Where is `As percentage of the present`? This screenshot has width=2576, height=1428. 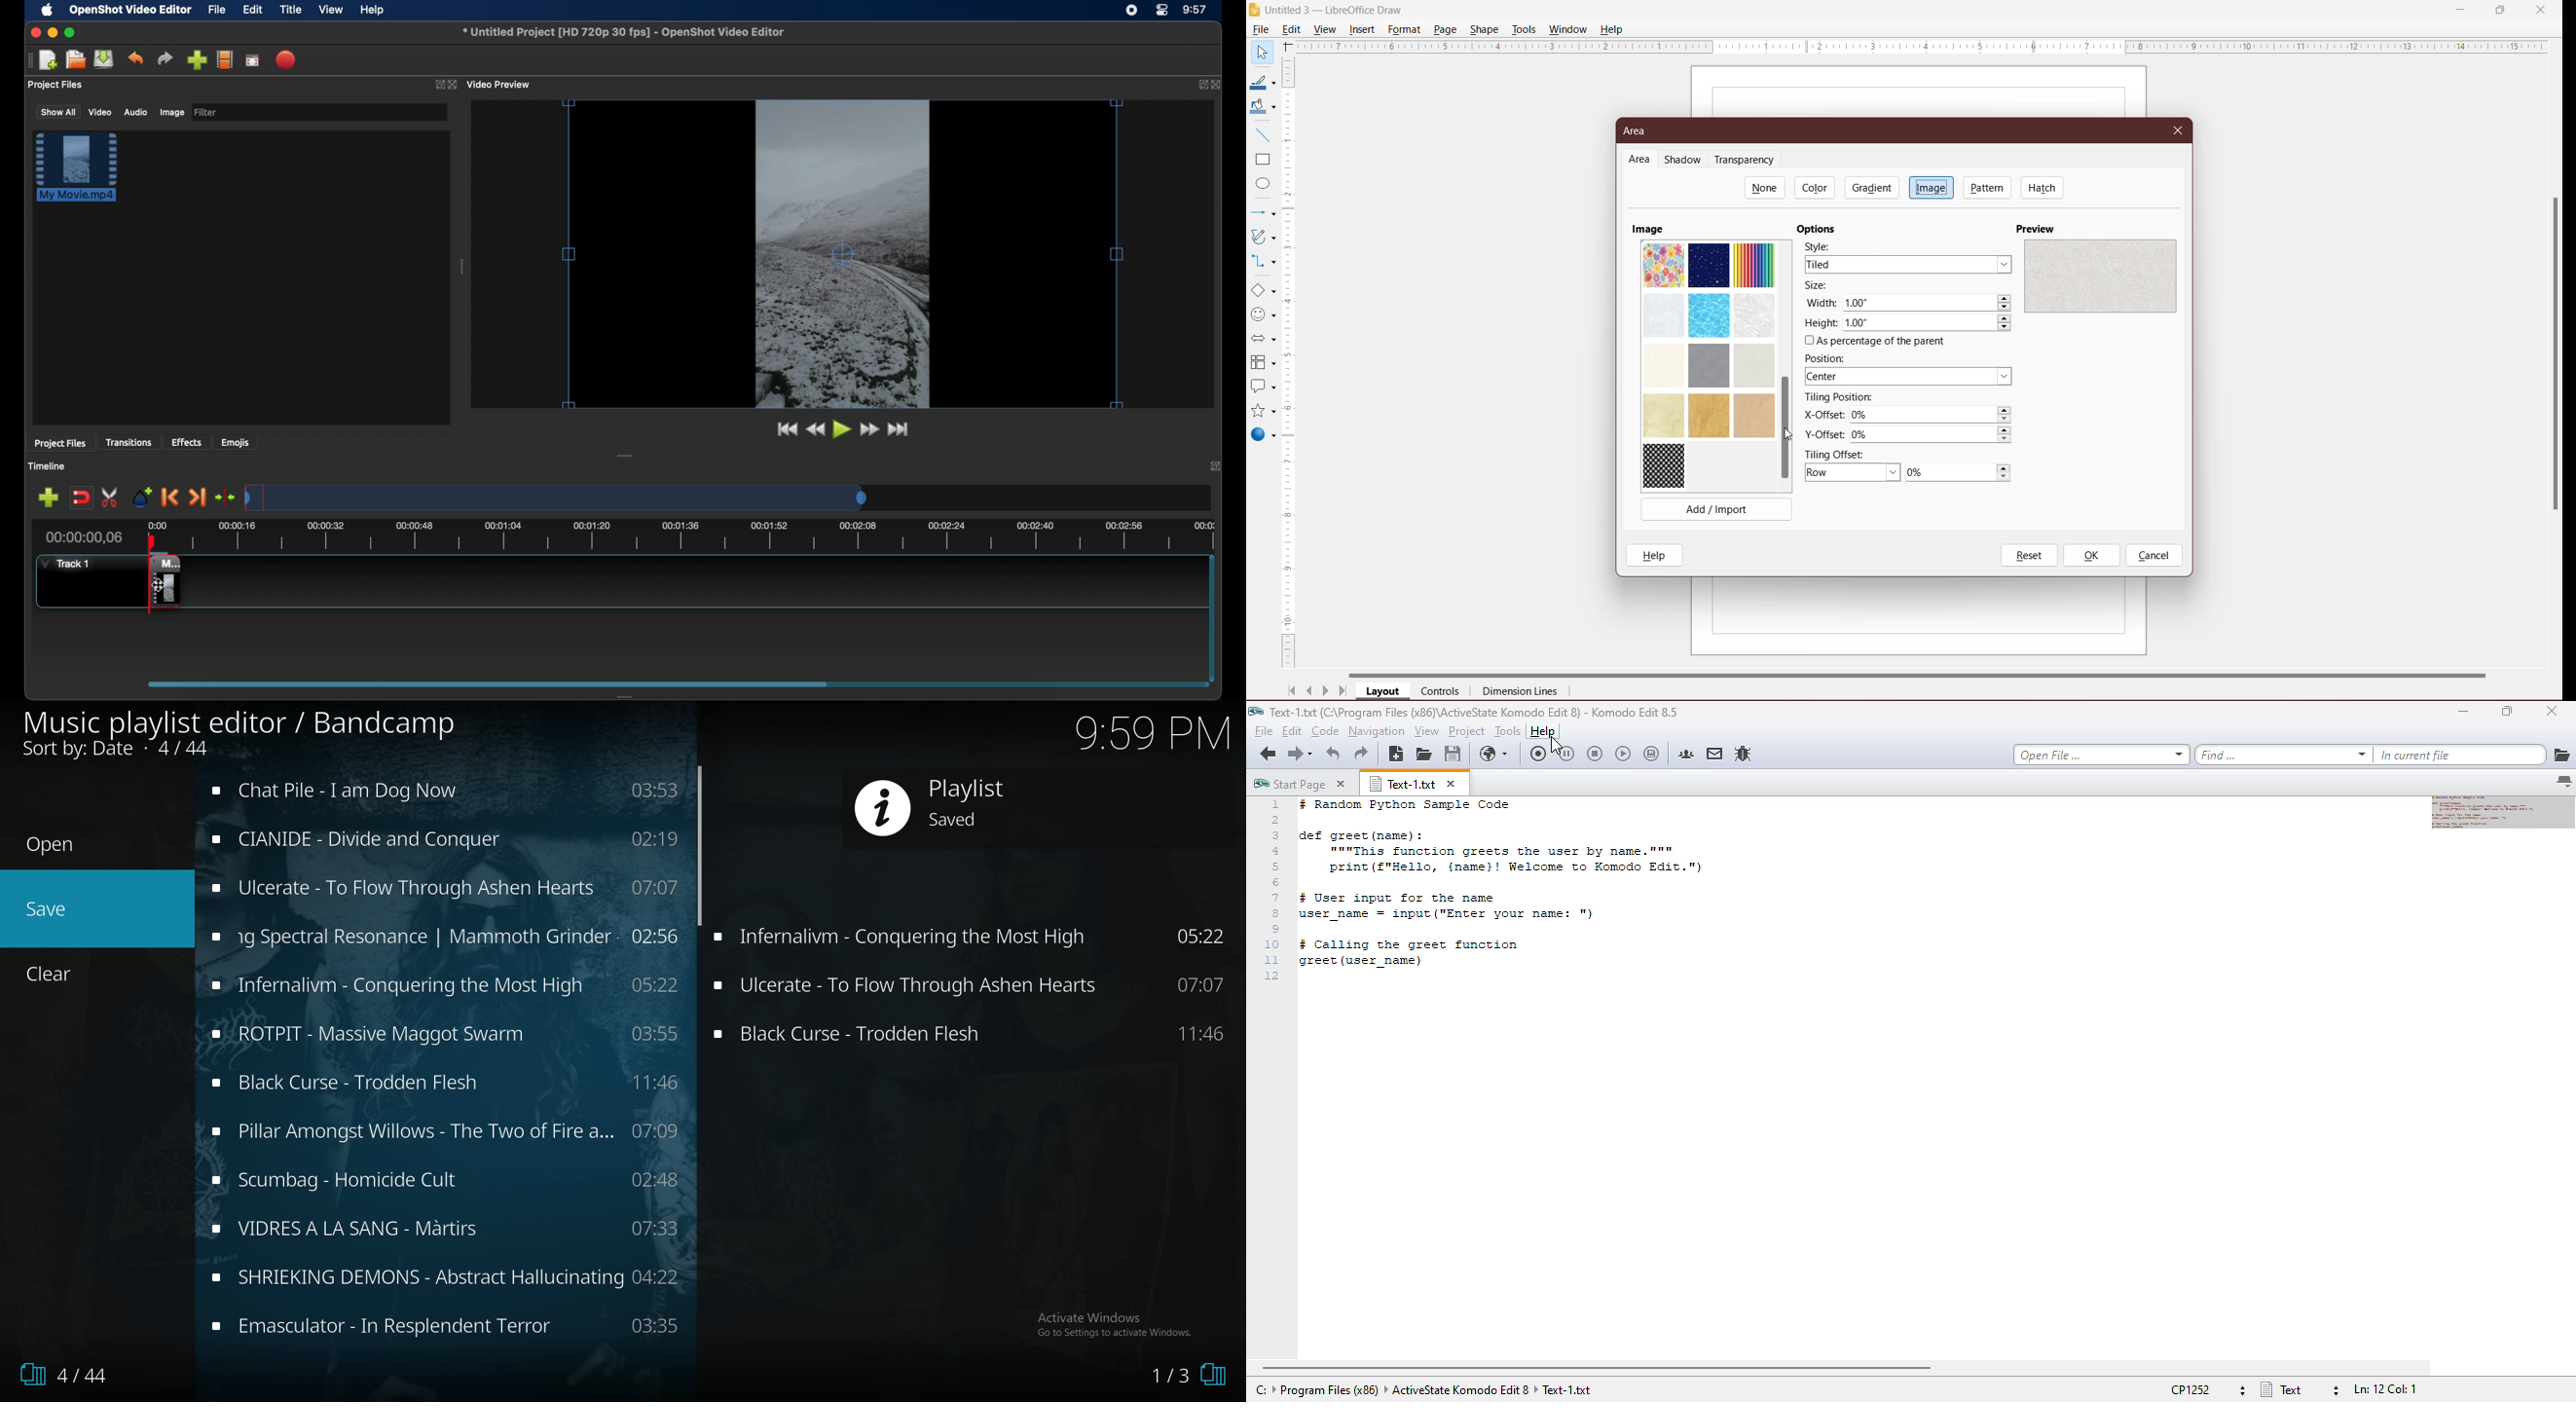 As percentage of the present is located at coordinates (1878, 342).